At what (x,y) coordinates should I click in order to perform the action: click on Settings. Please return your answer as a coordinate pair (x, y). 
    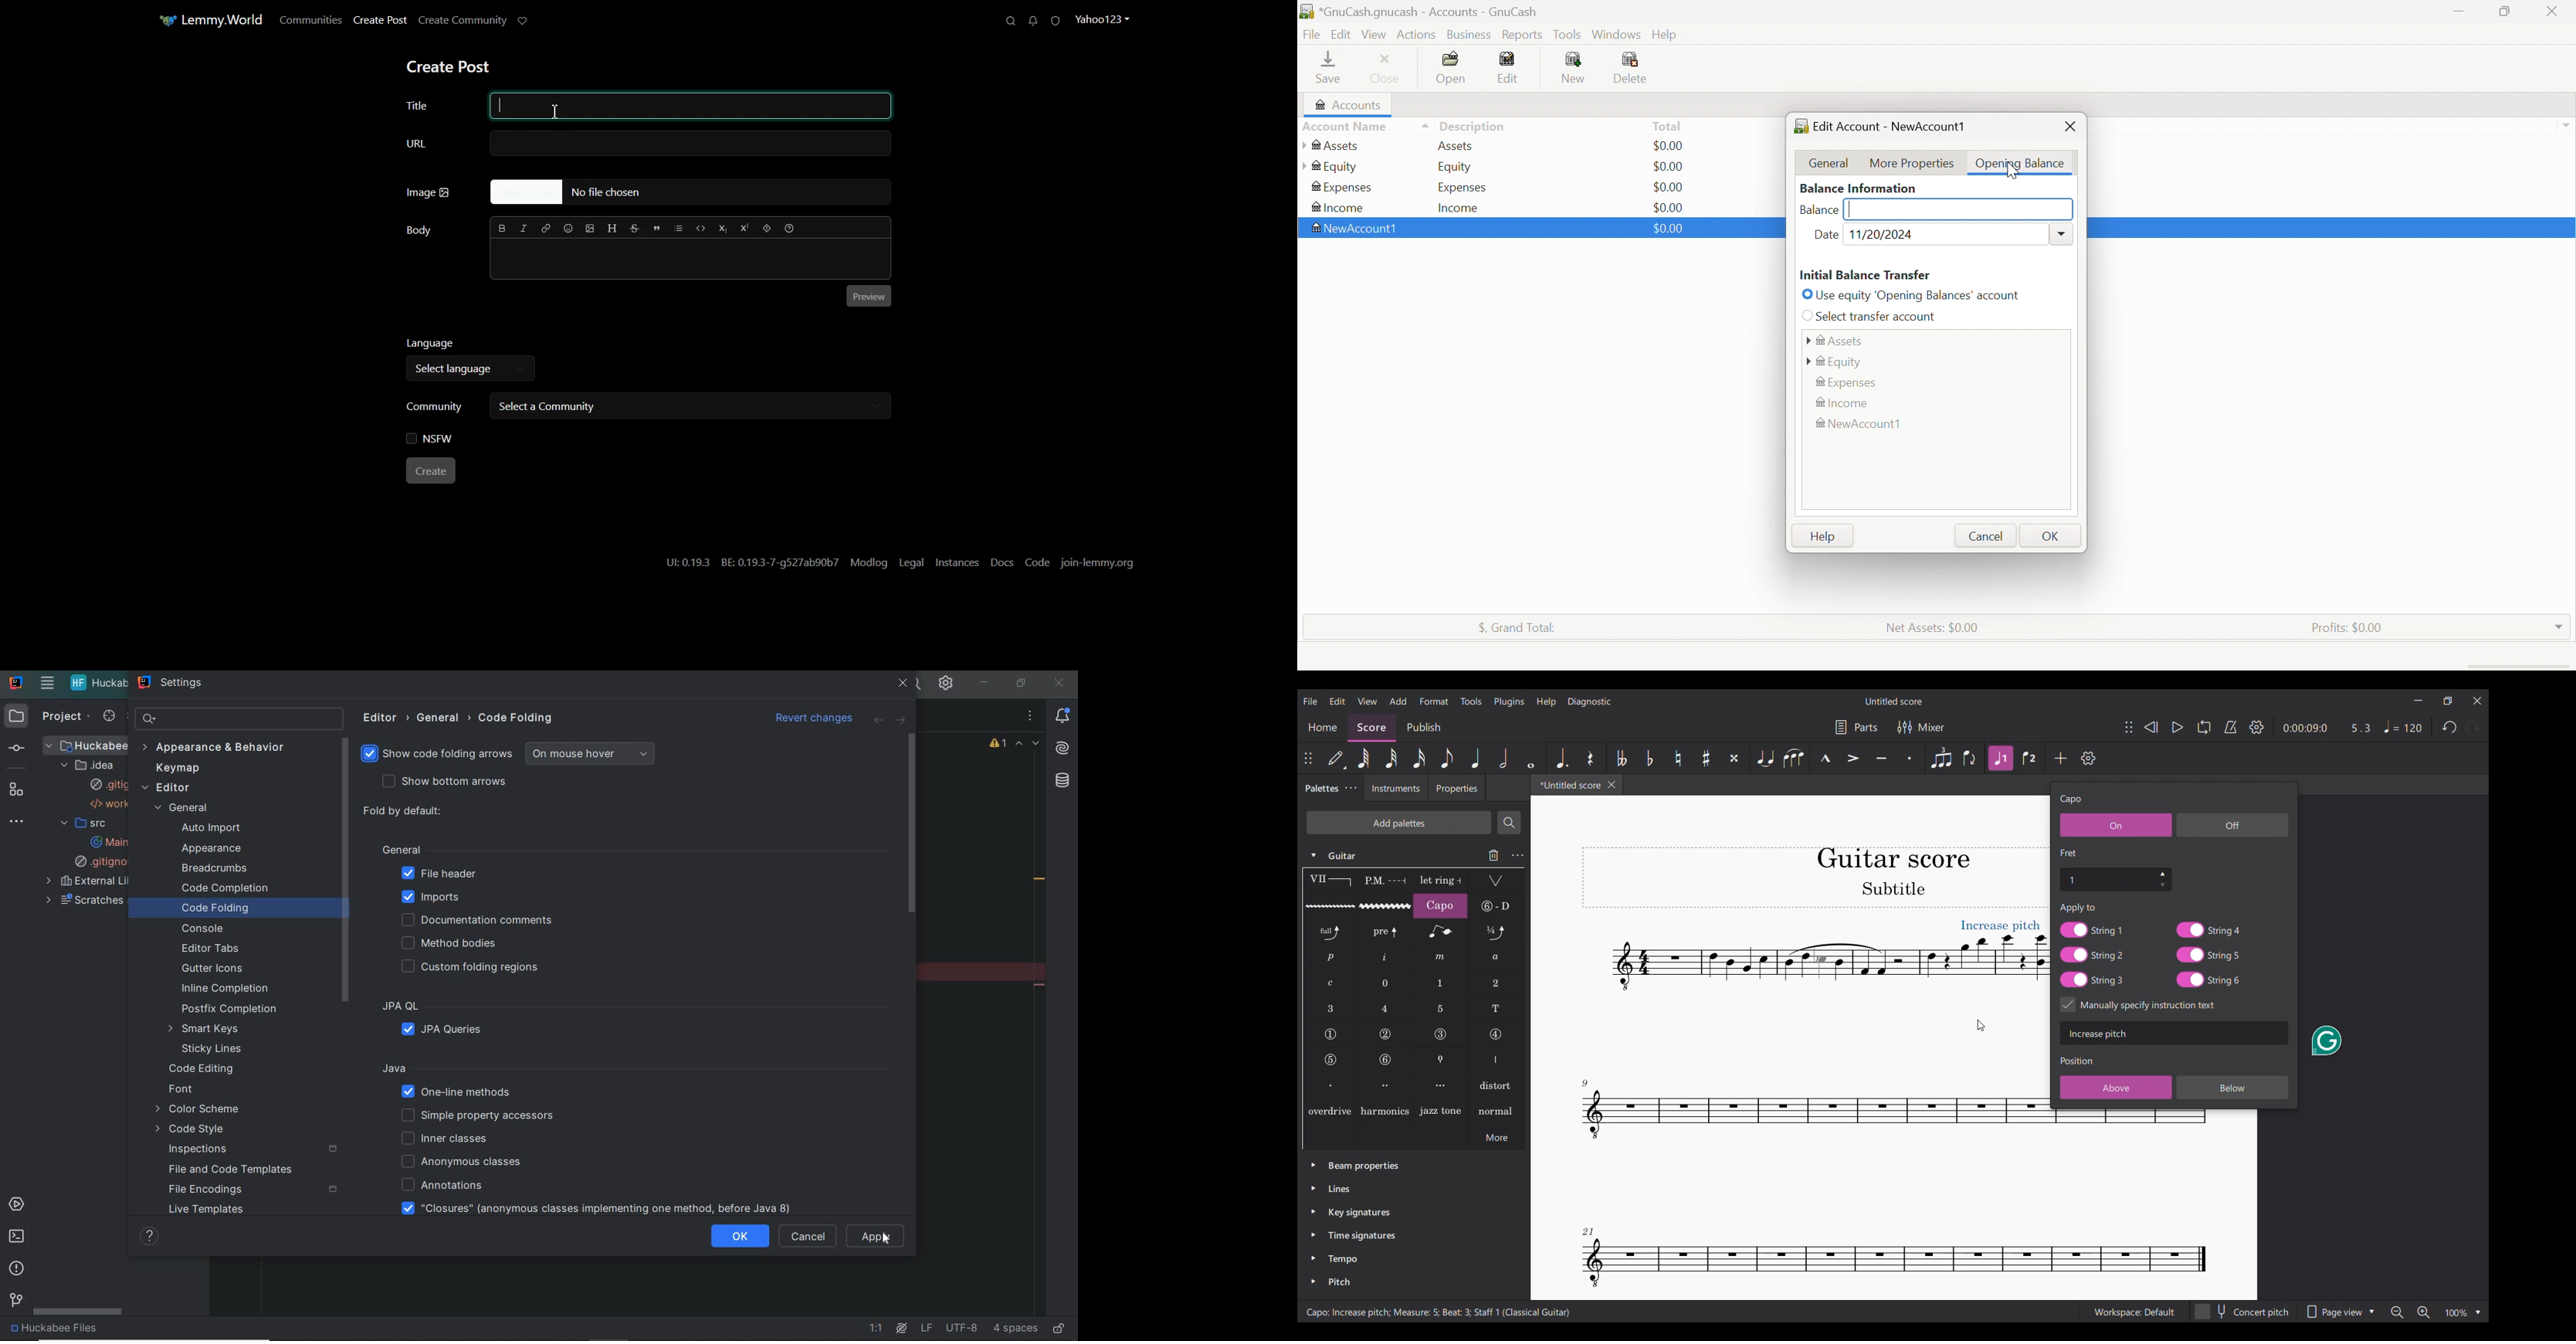
    Looking at the image, I should click on (2257, 727).